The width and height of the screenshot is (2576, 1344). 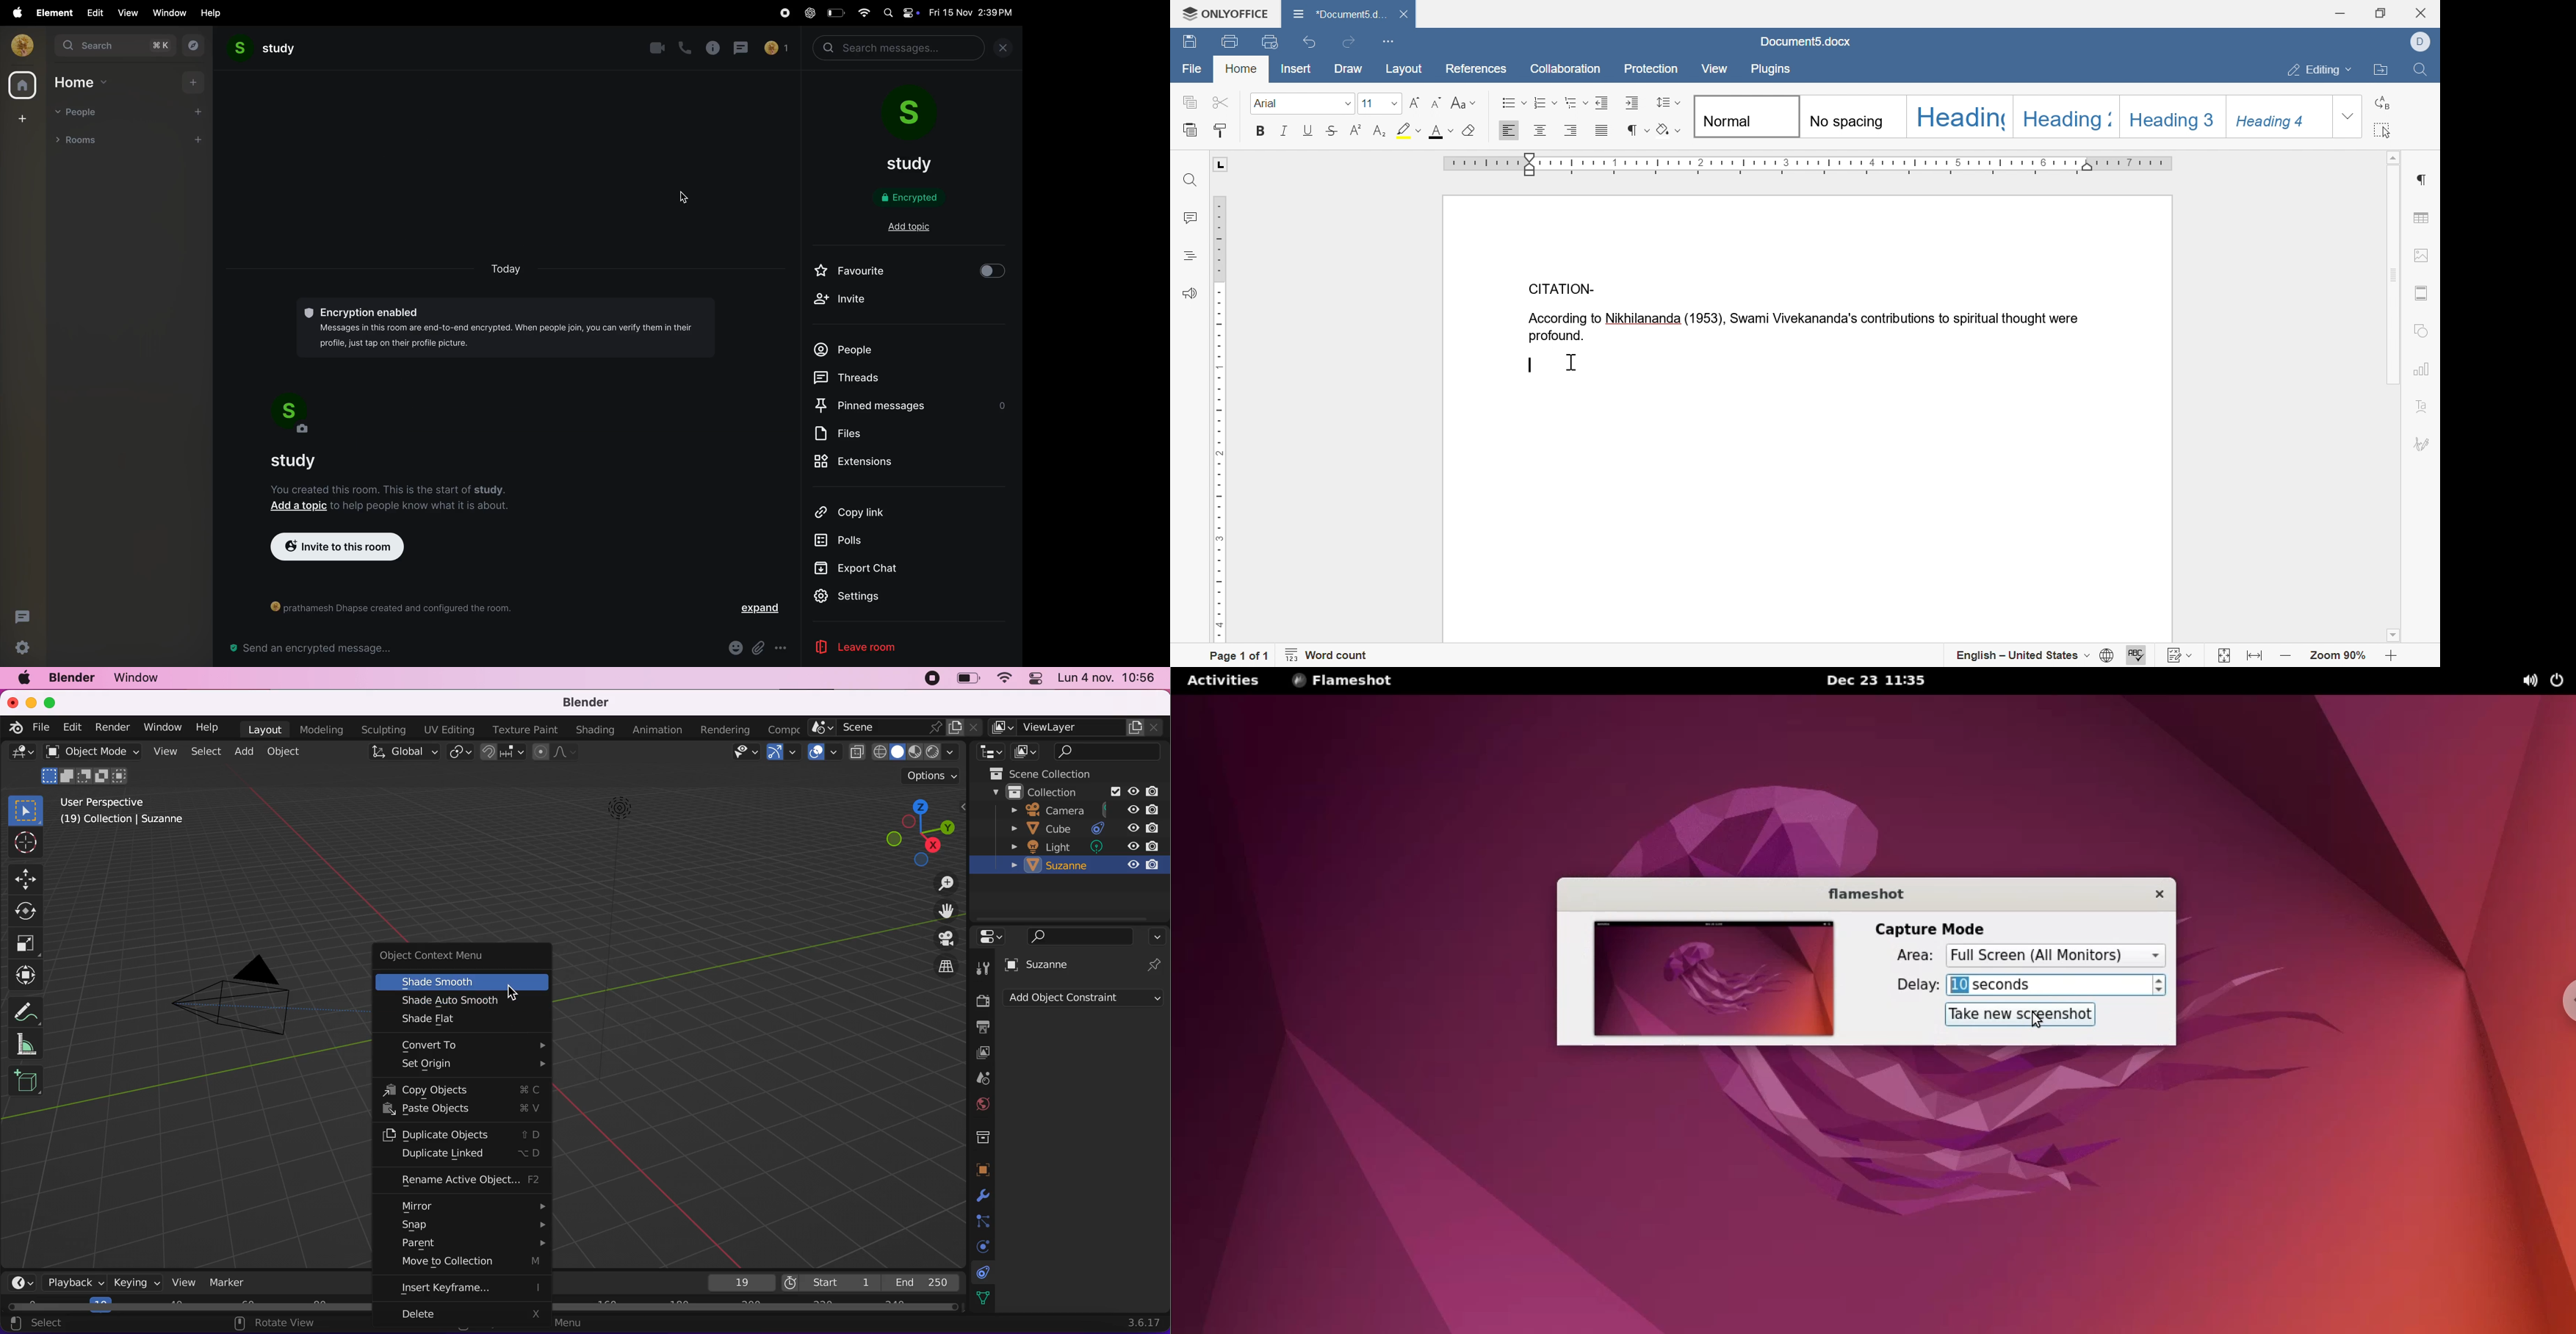 I want to click on threads , so click(x=21, y=616).